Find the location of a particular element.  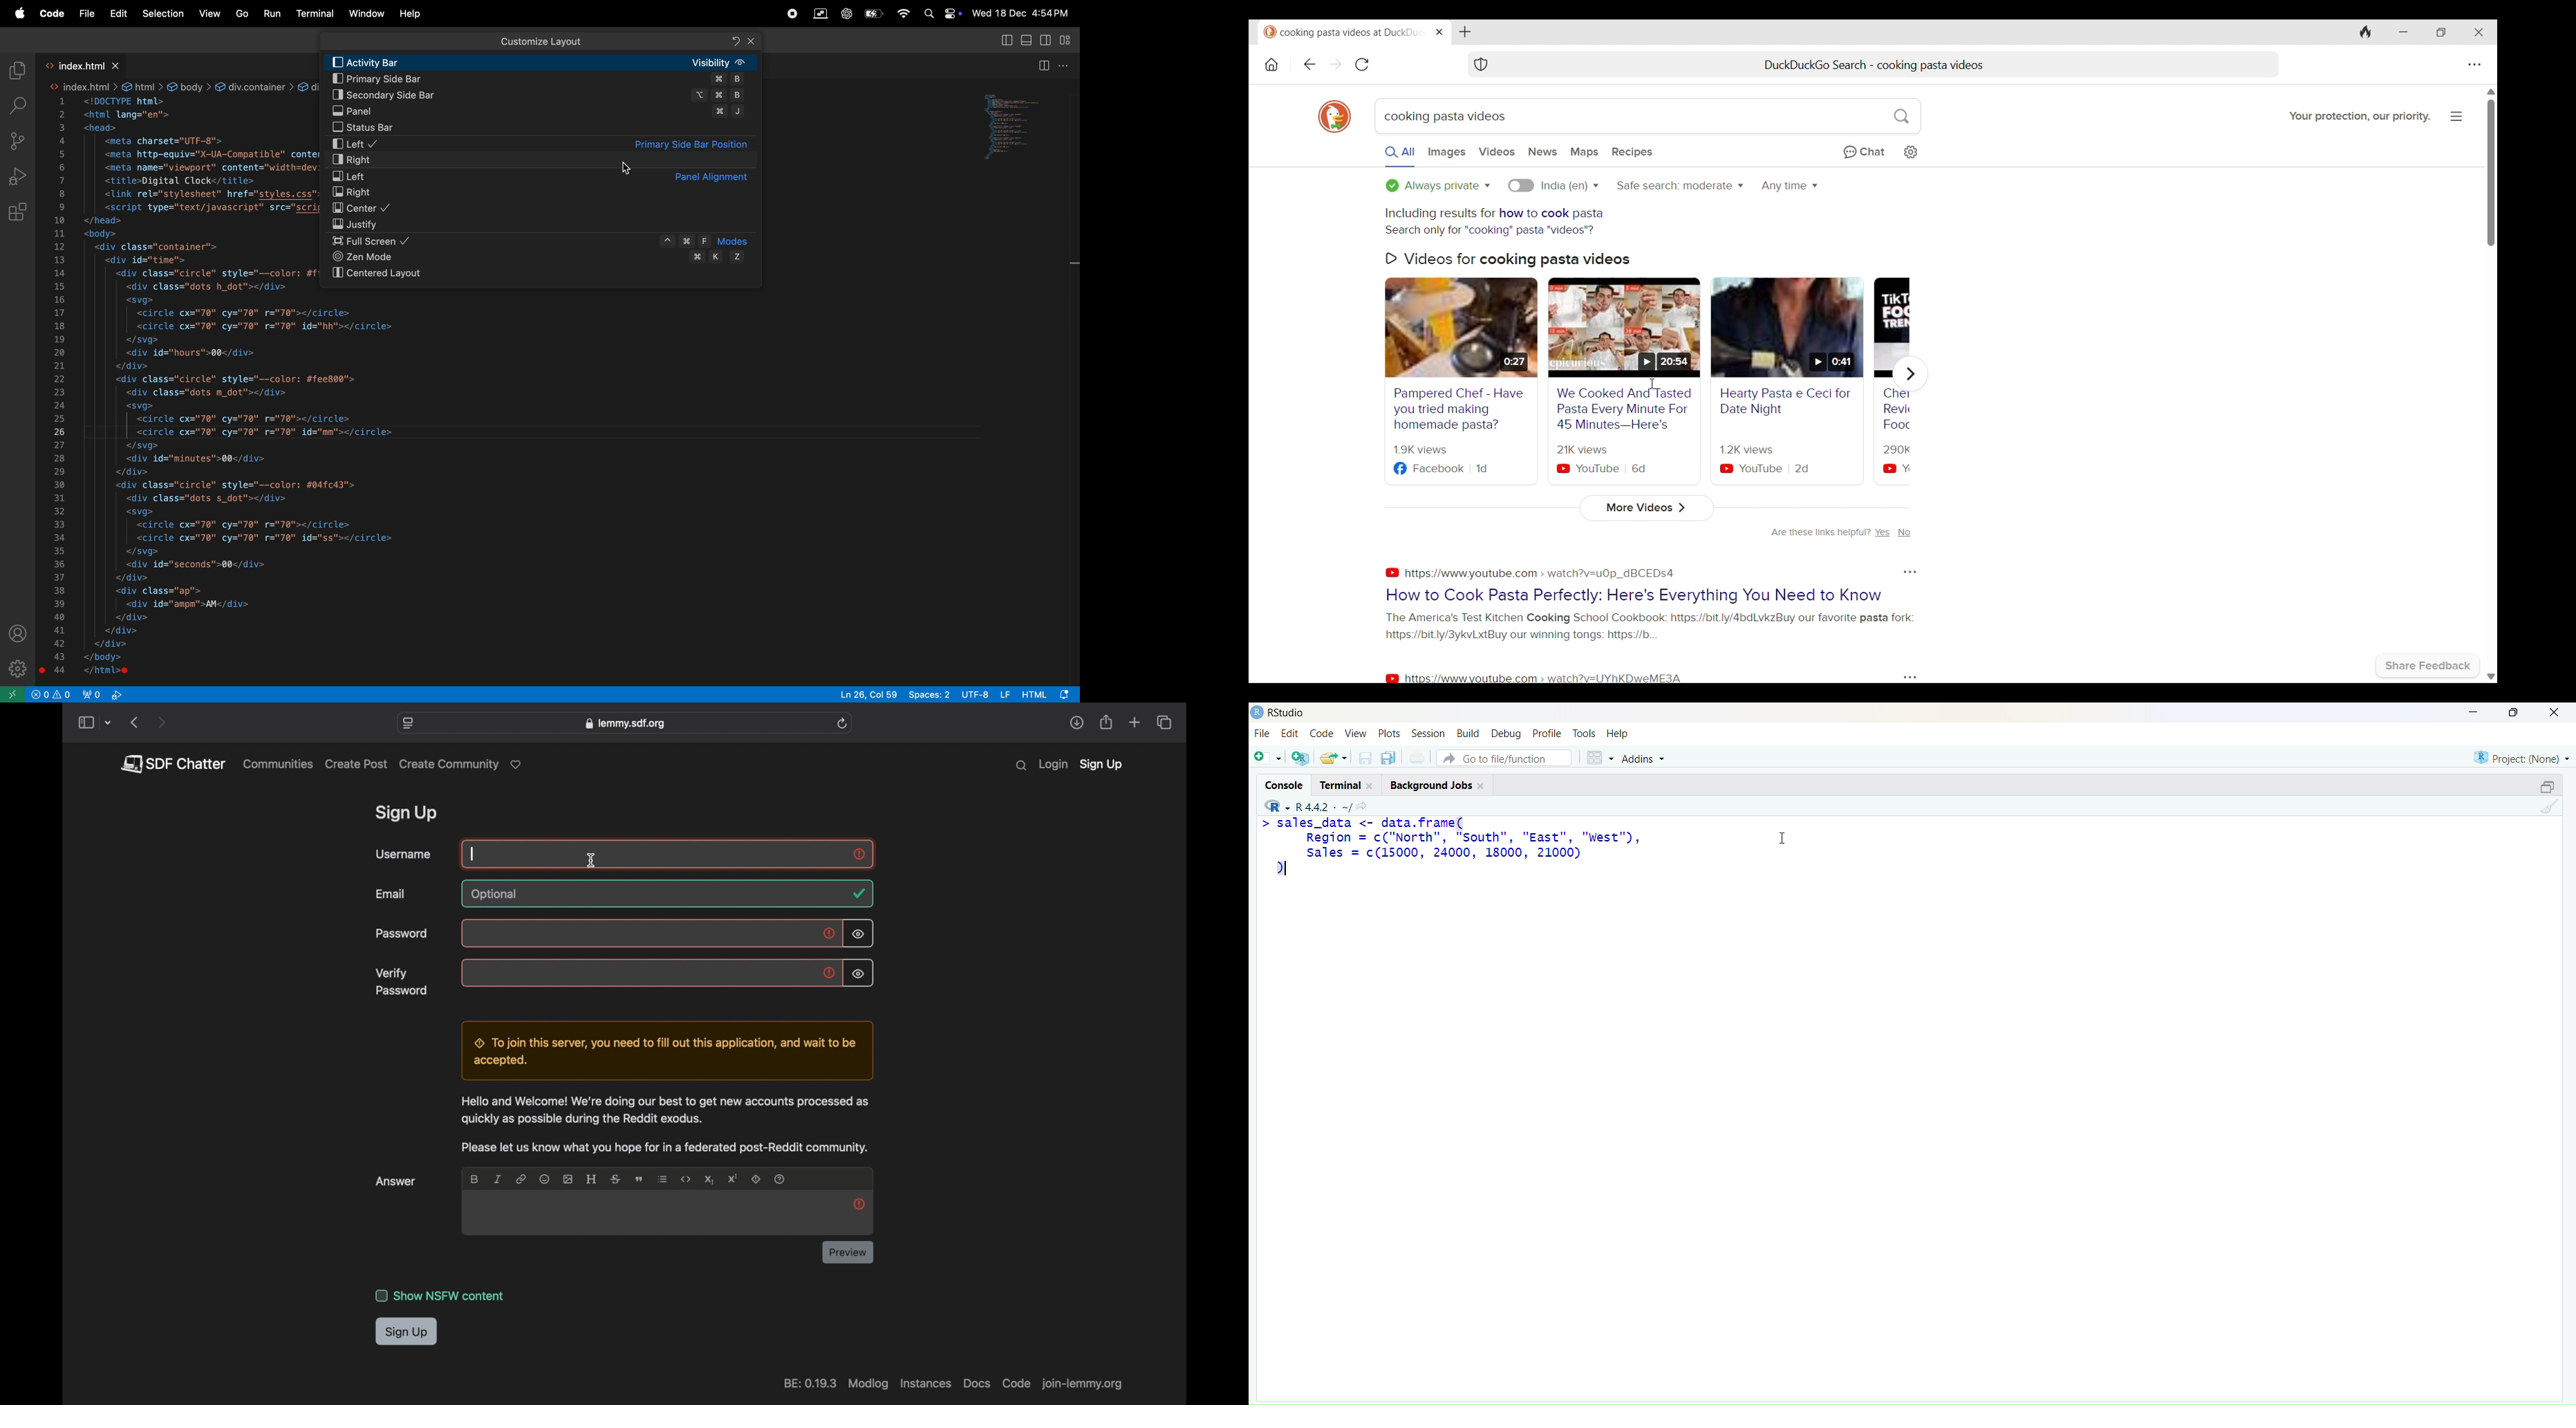

new tab is located at coordinates (1136, 722).